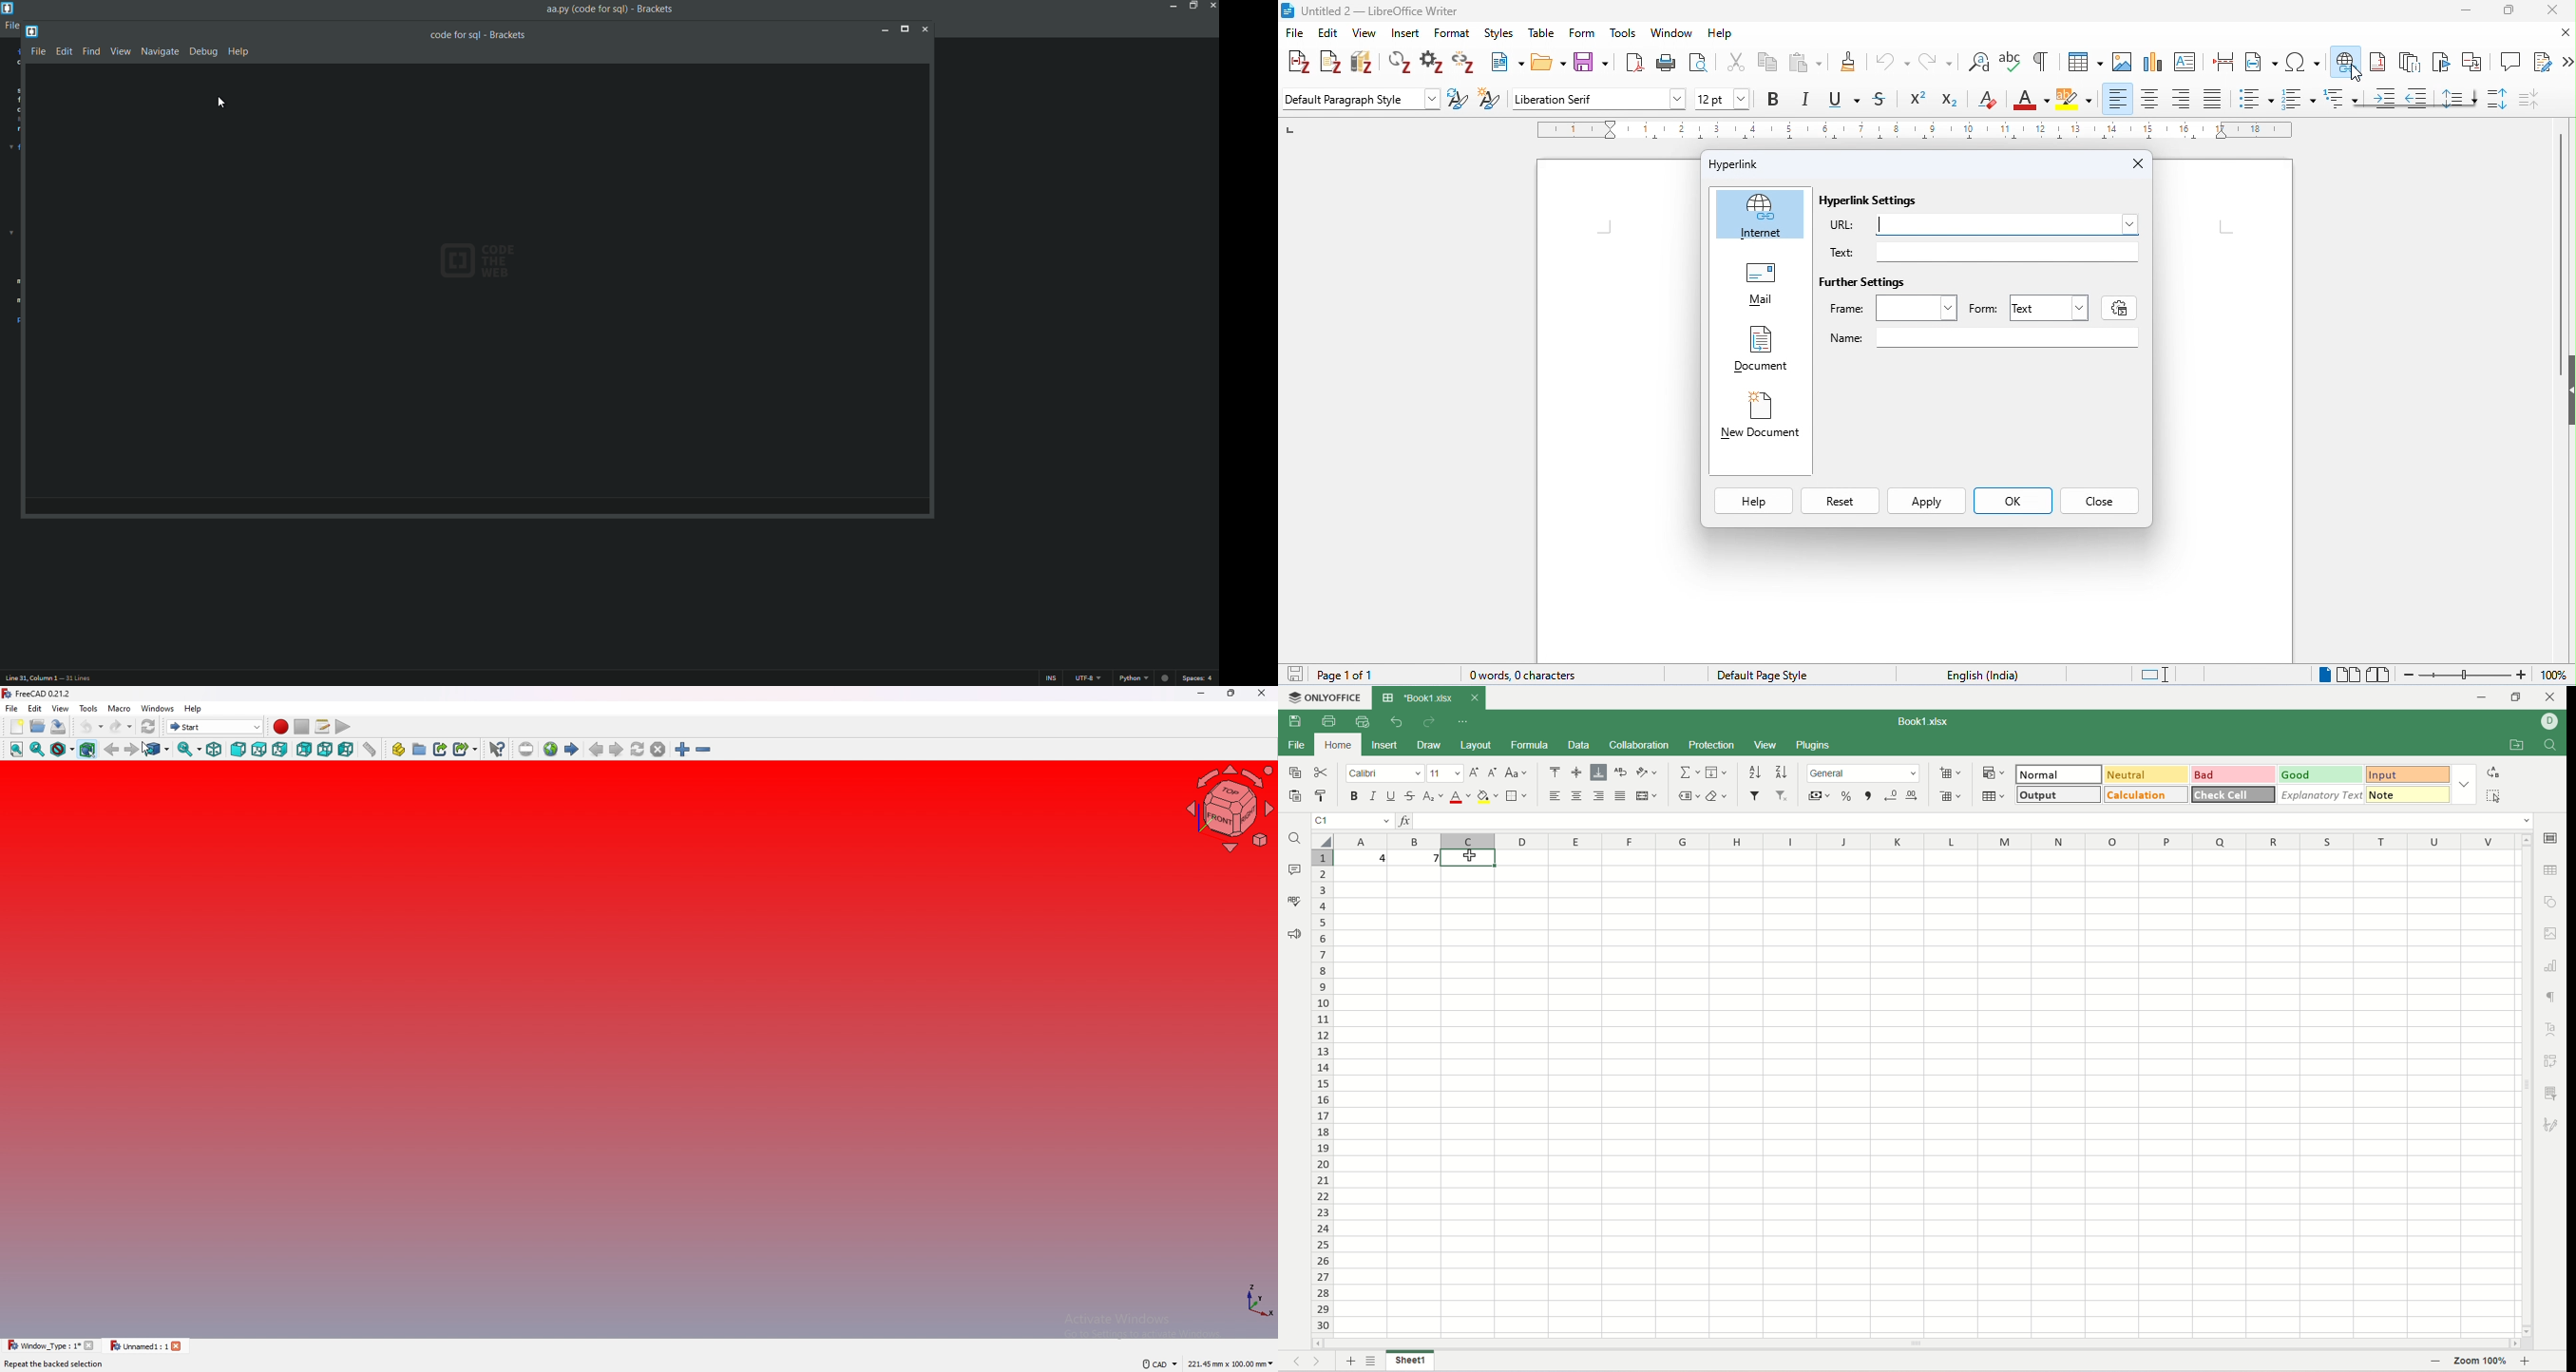 The image size is (2576, 1372). I want to click on insert comment, so click(2511, 62).